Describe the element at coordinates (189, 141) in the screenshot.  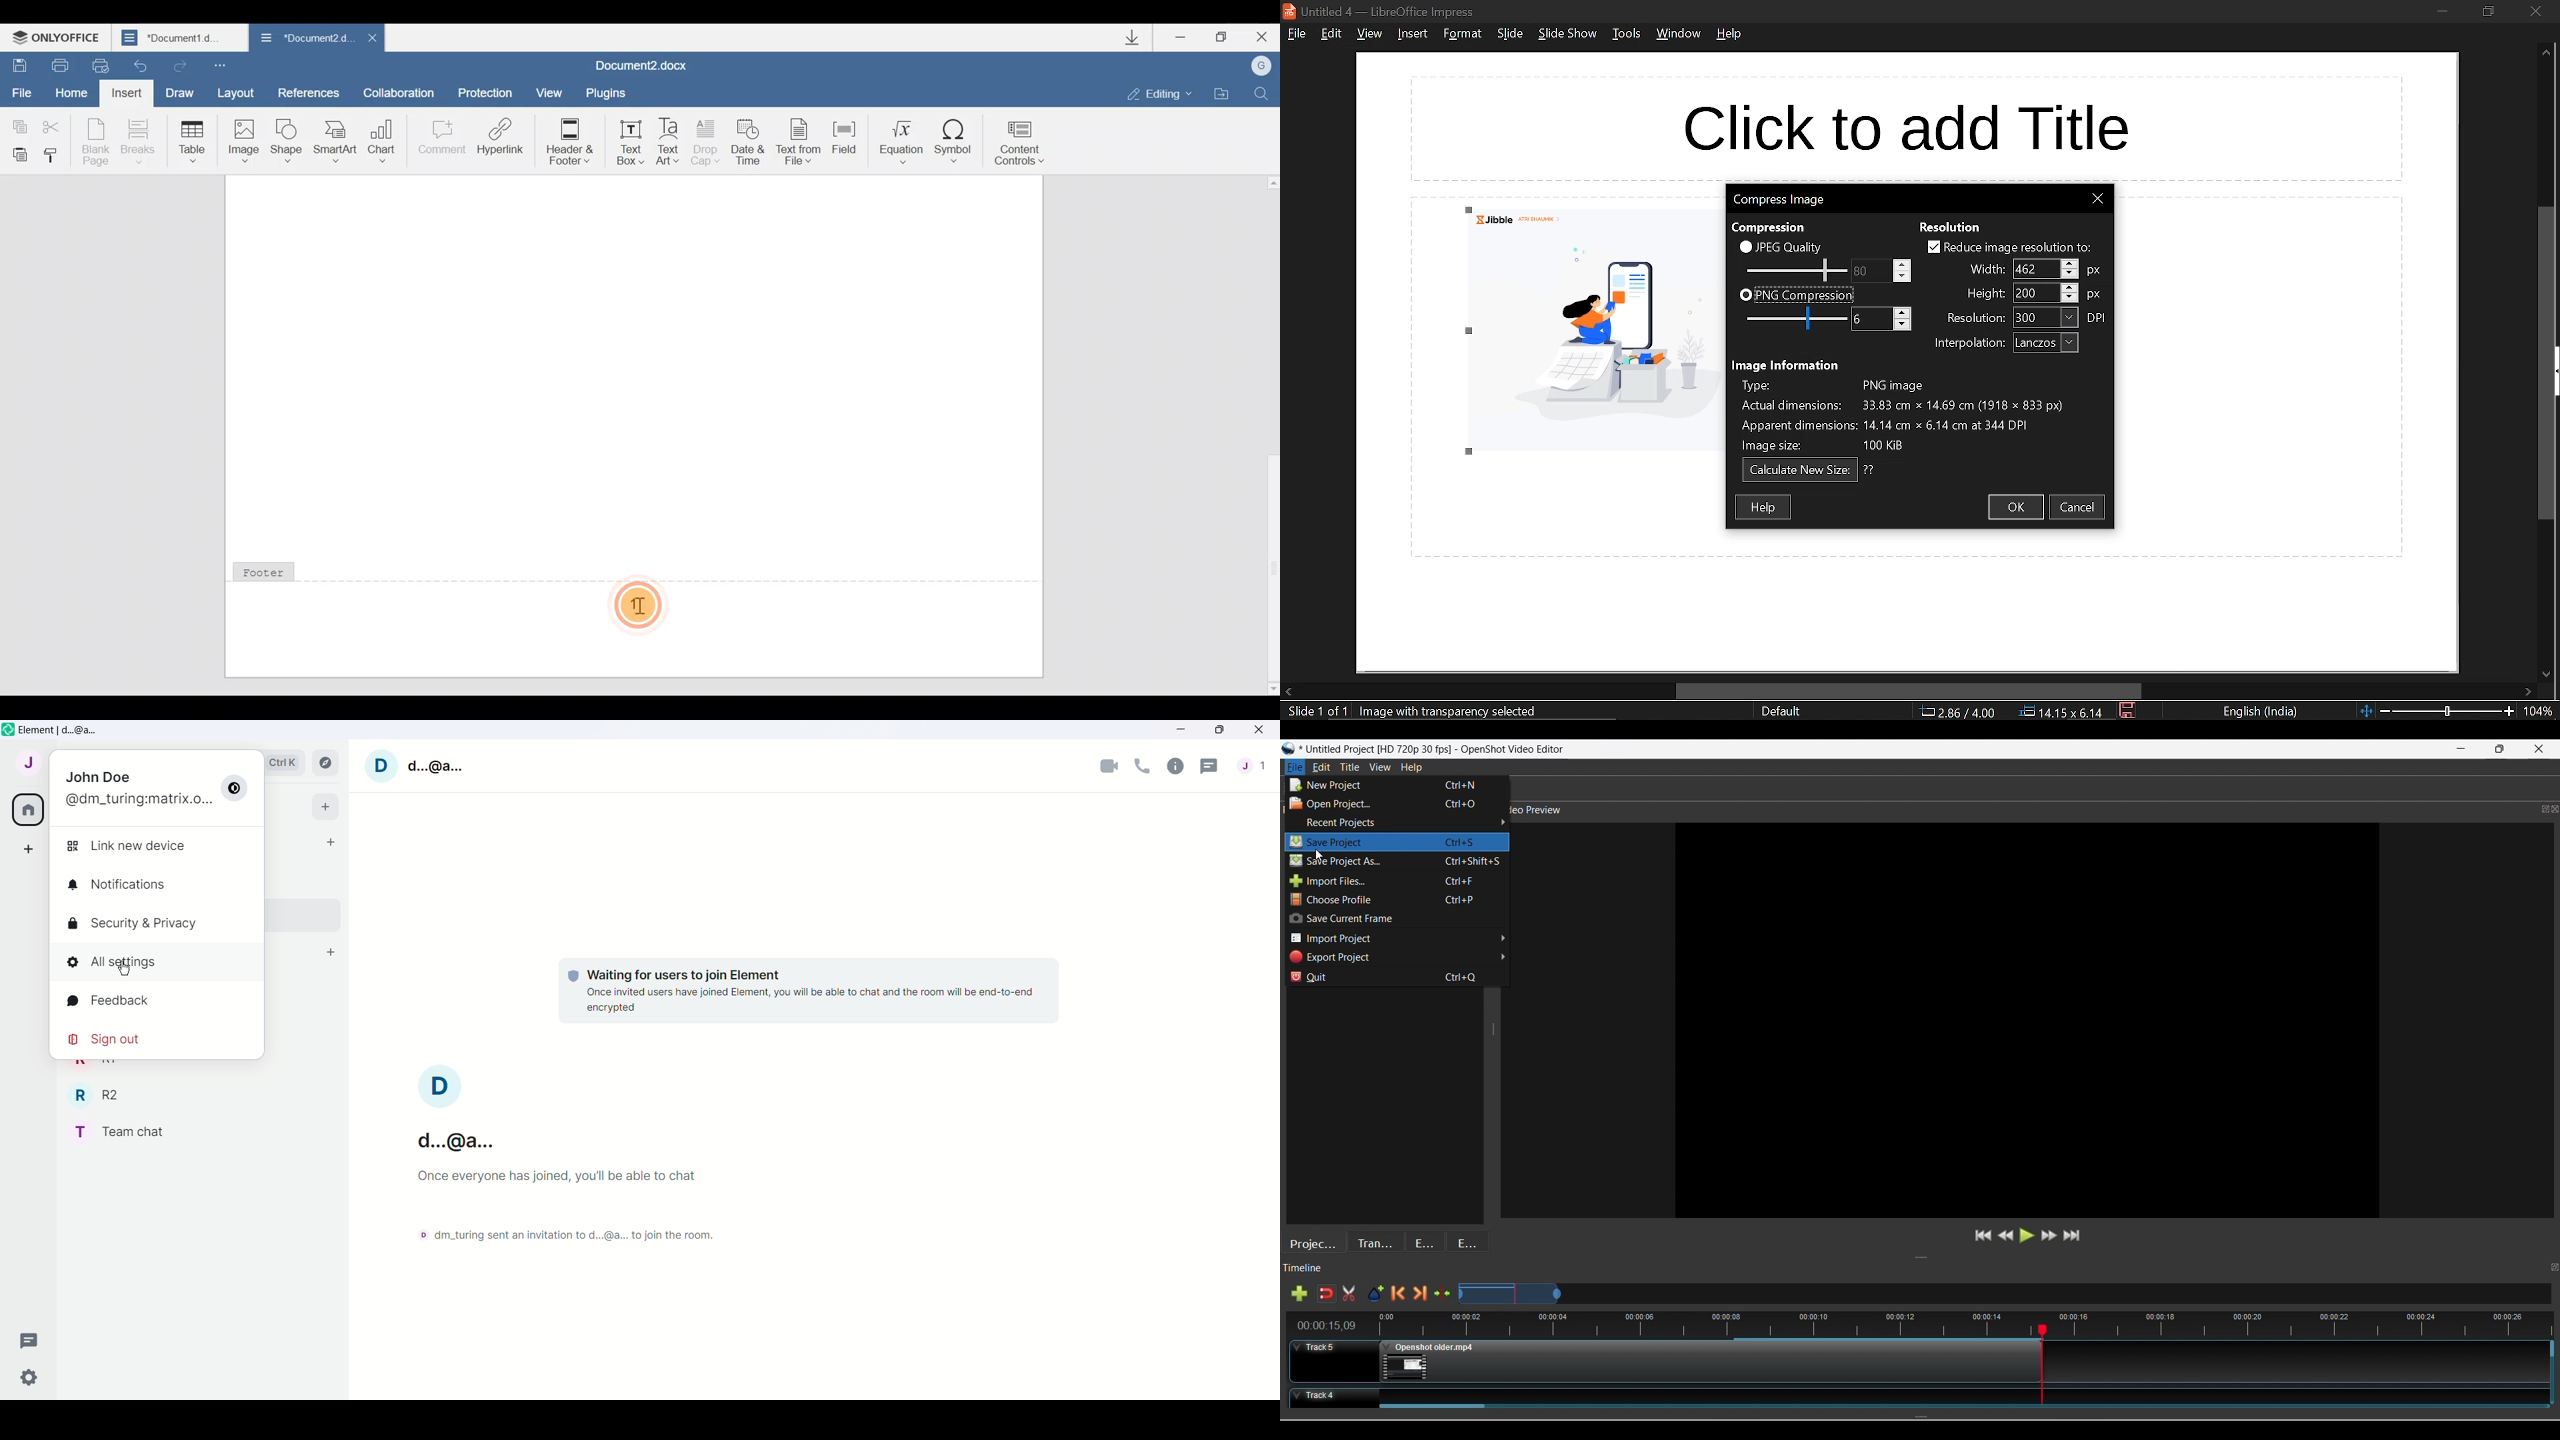
I see `Table` at that location.